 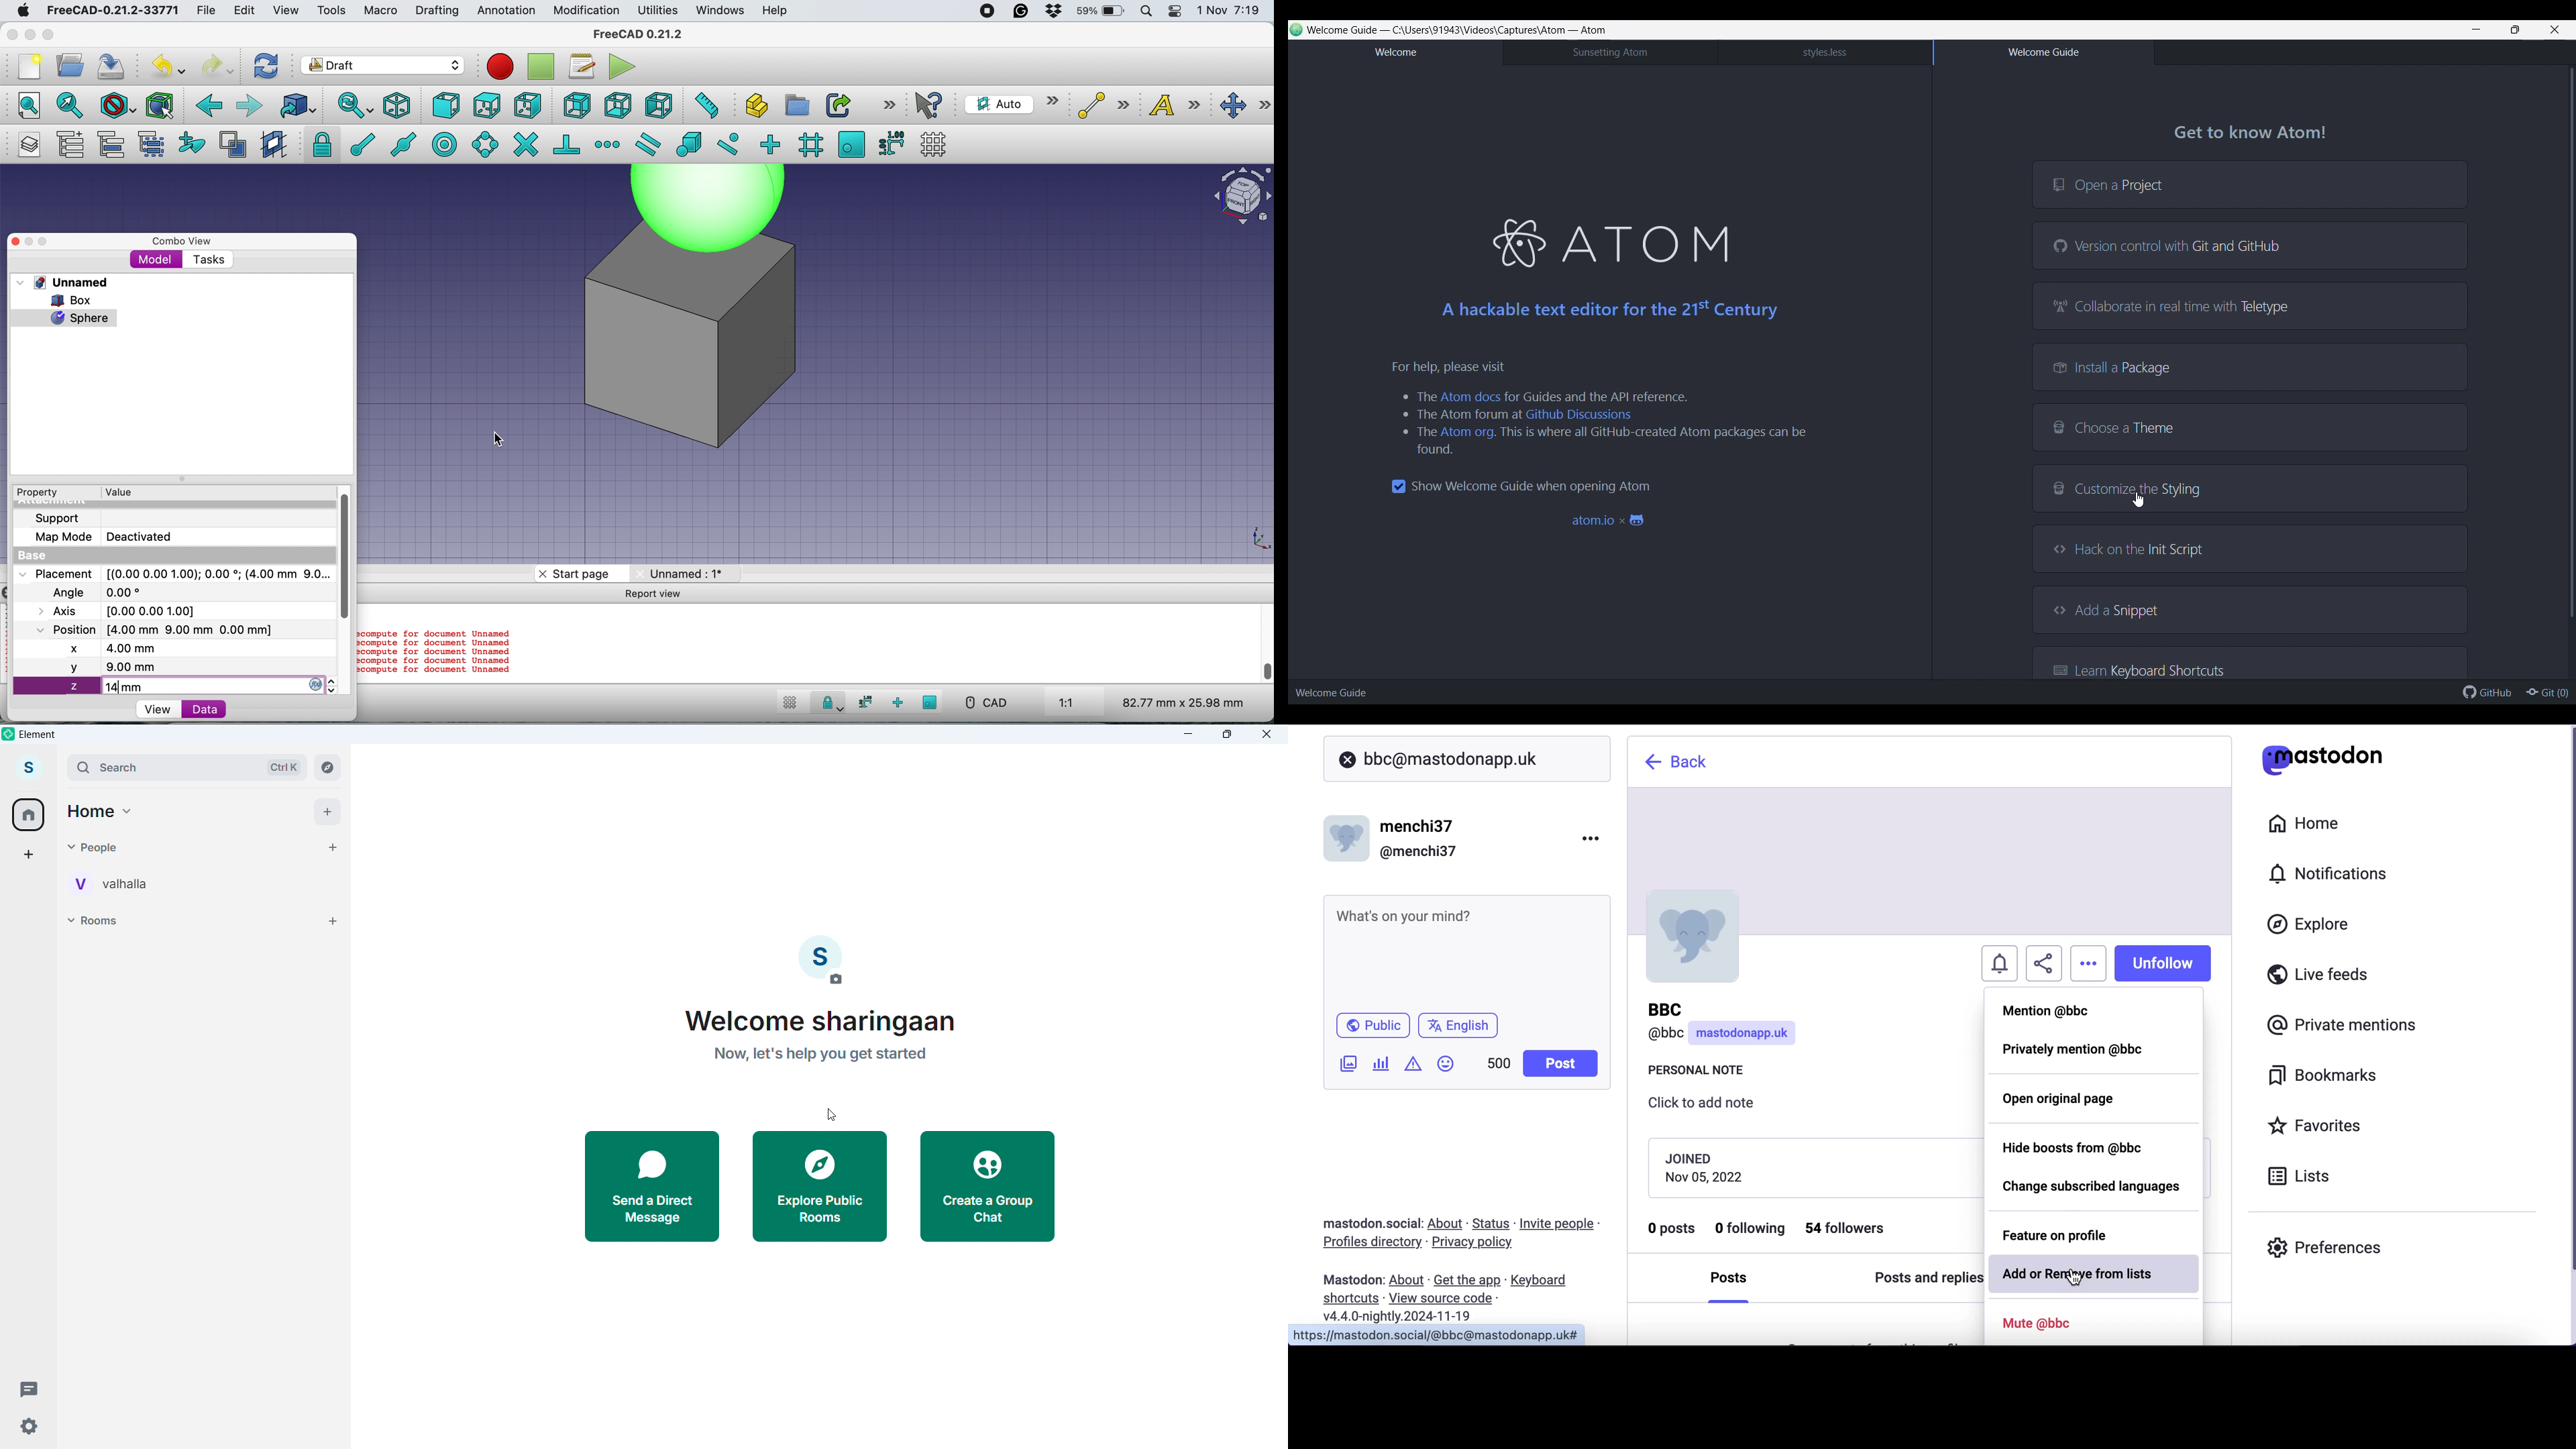 What do you see at coordinates (663, 596) in the screenshot?
I see `report view` at bounding box center [663, 596].